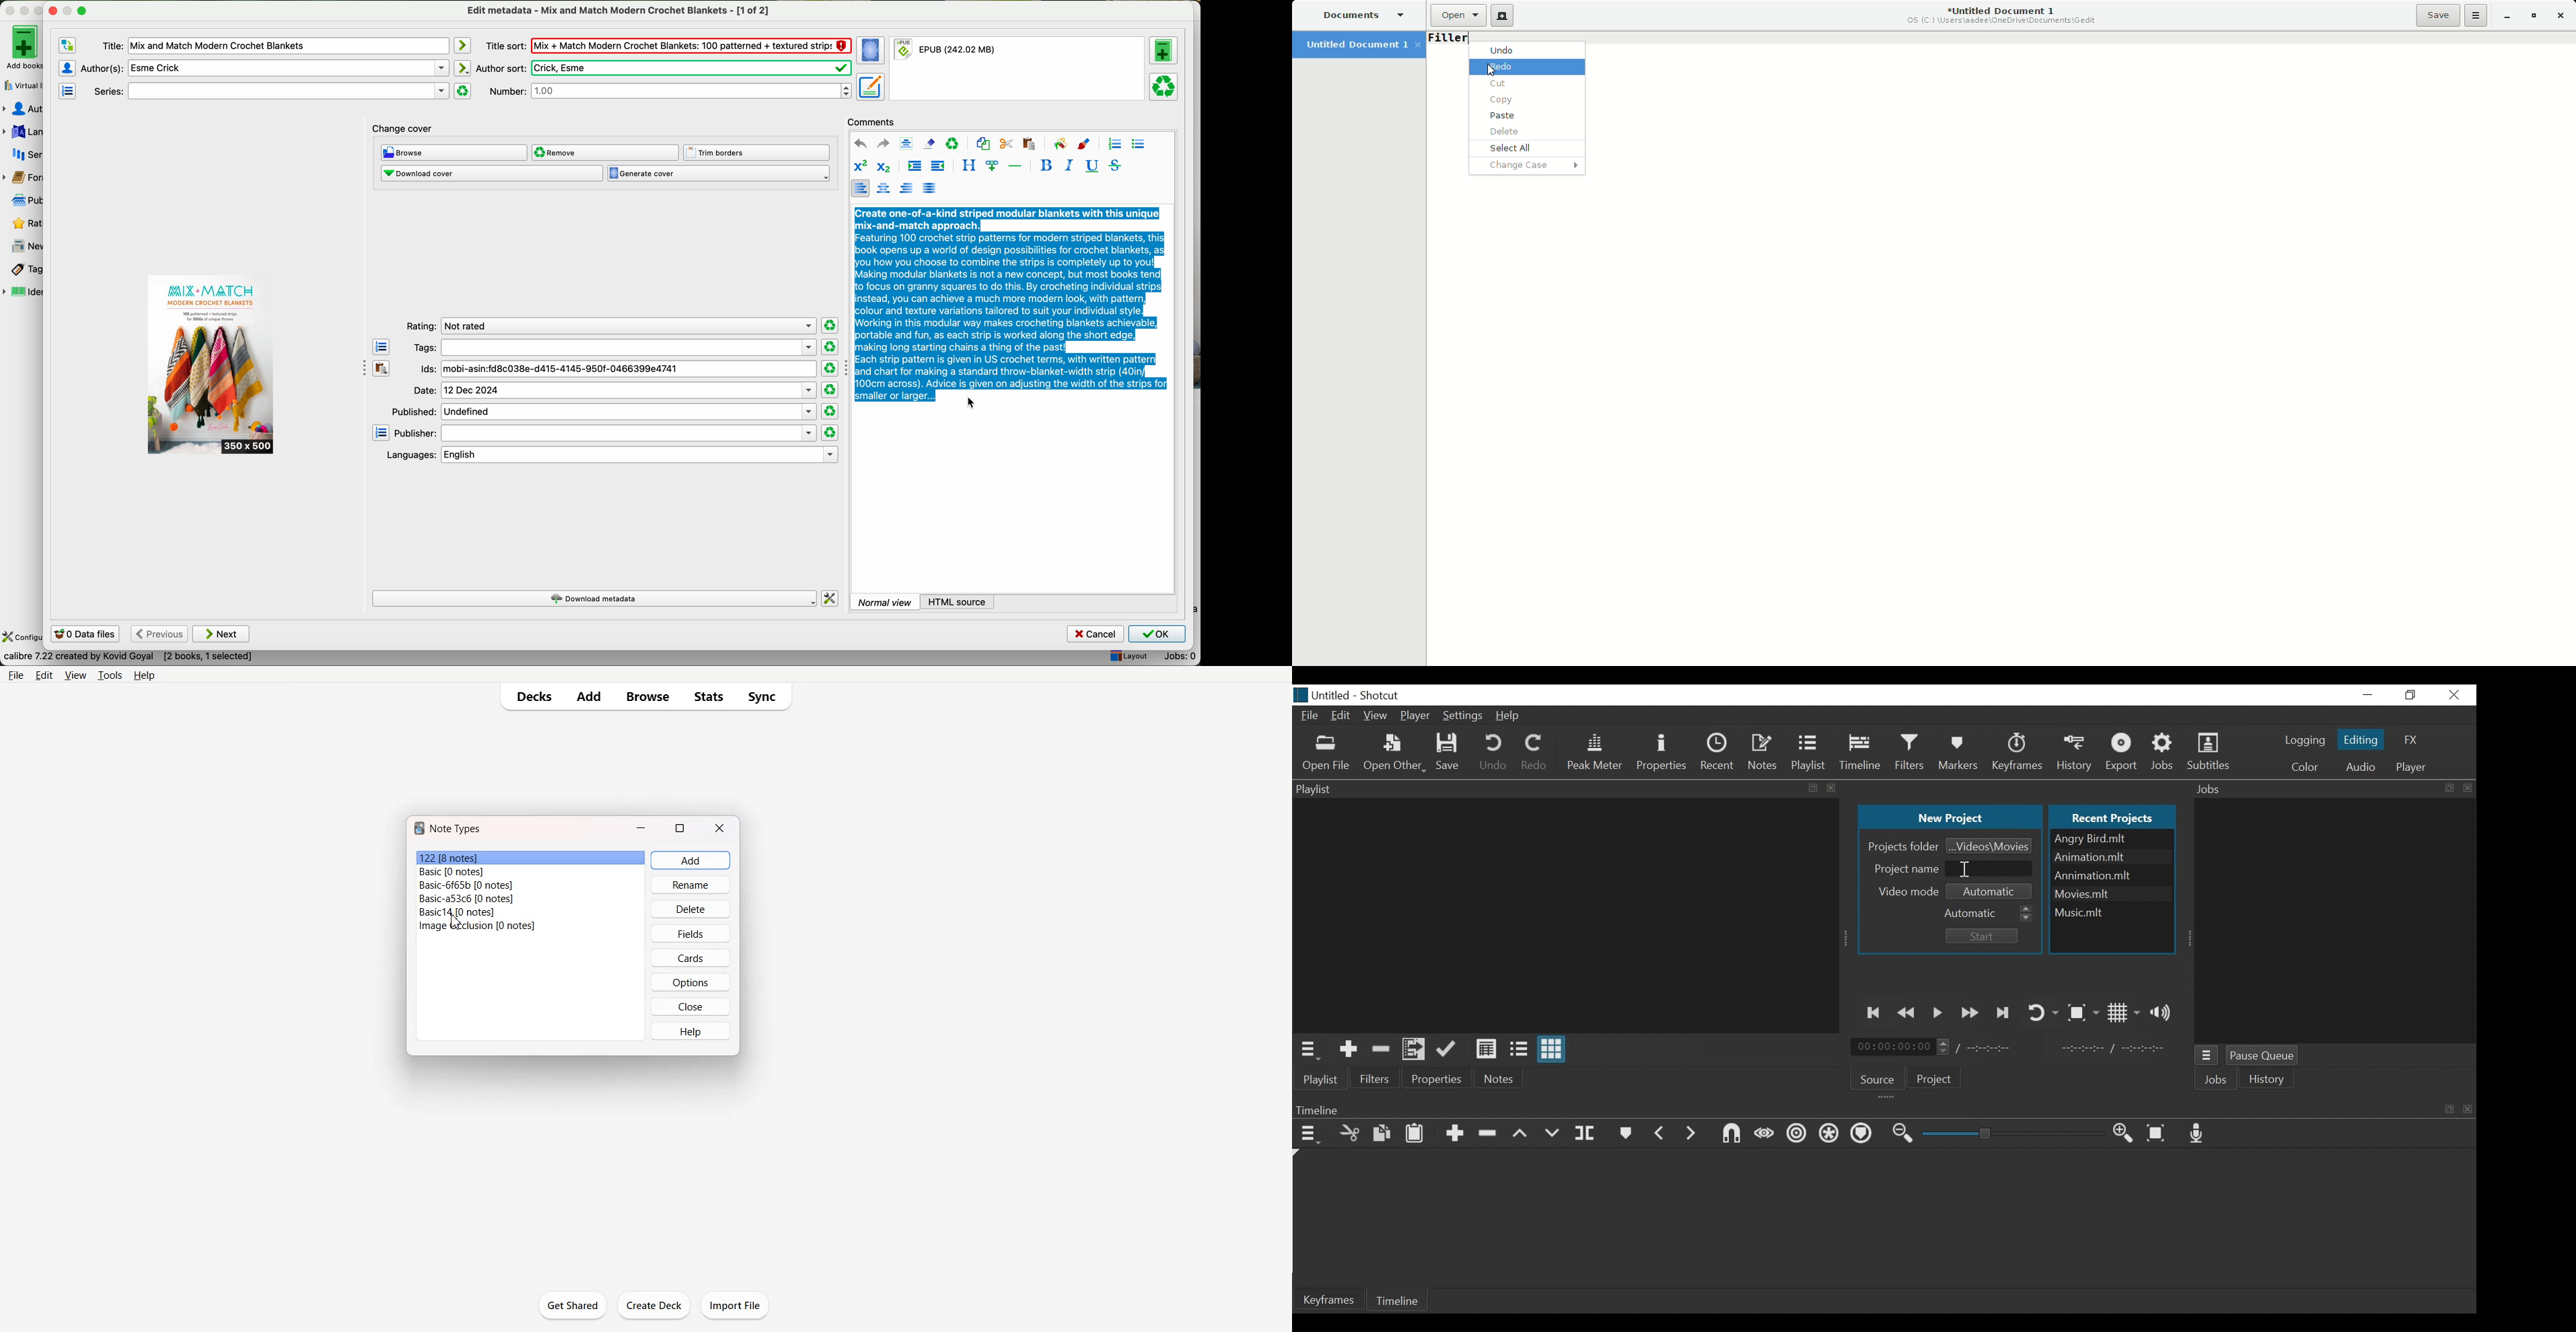 The width and height of the screenshot is (2576, 1344). What do you see at coordinates (641, 827) in the screenshot?
I see `Minimize` at bounding box center [641, 827].